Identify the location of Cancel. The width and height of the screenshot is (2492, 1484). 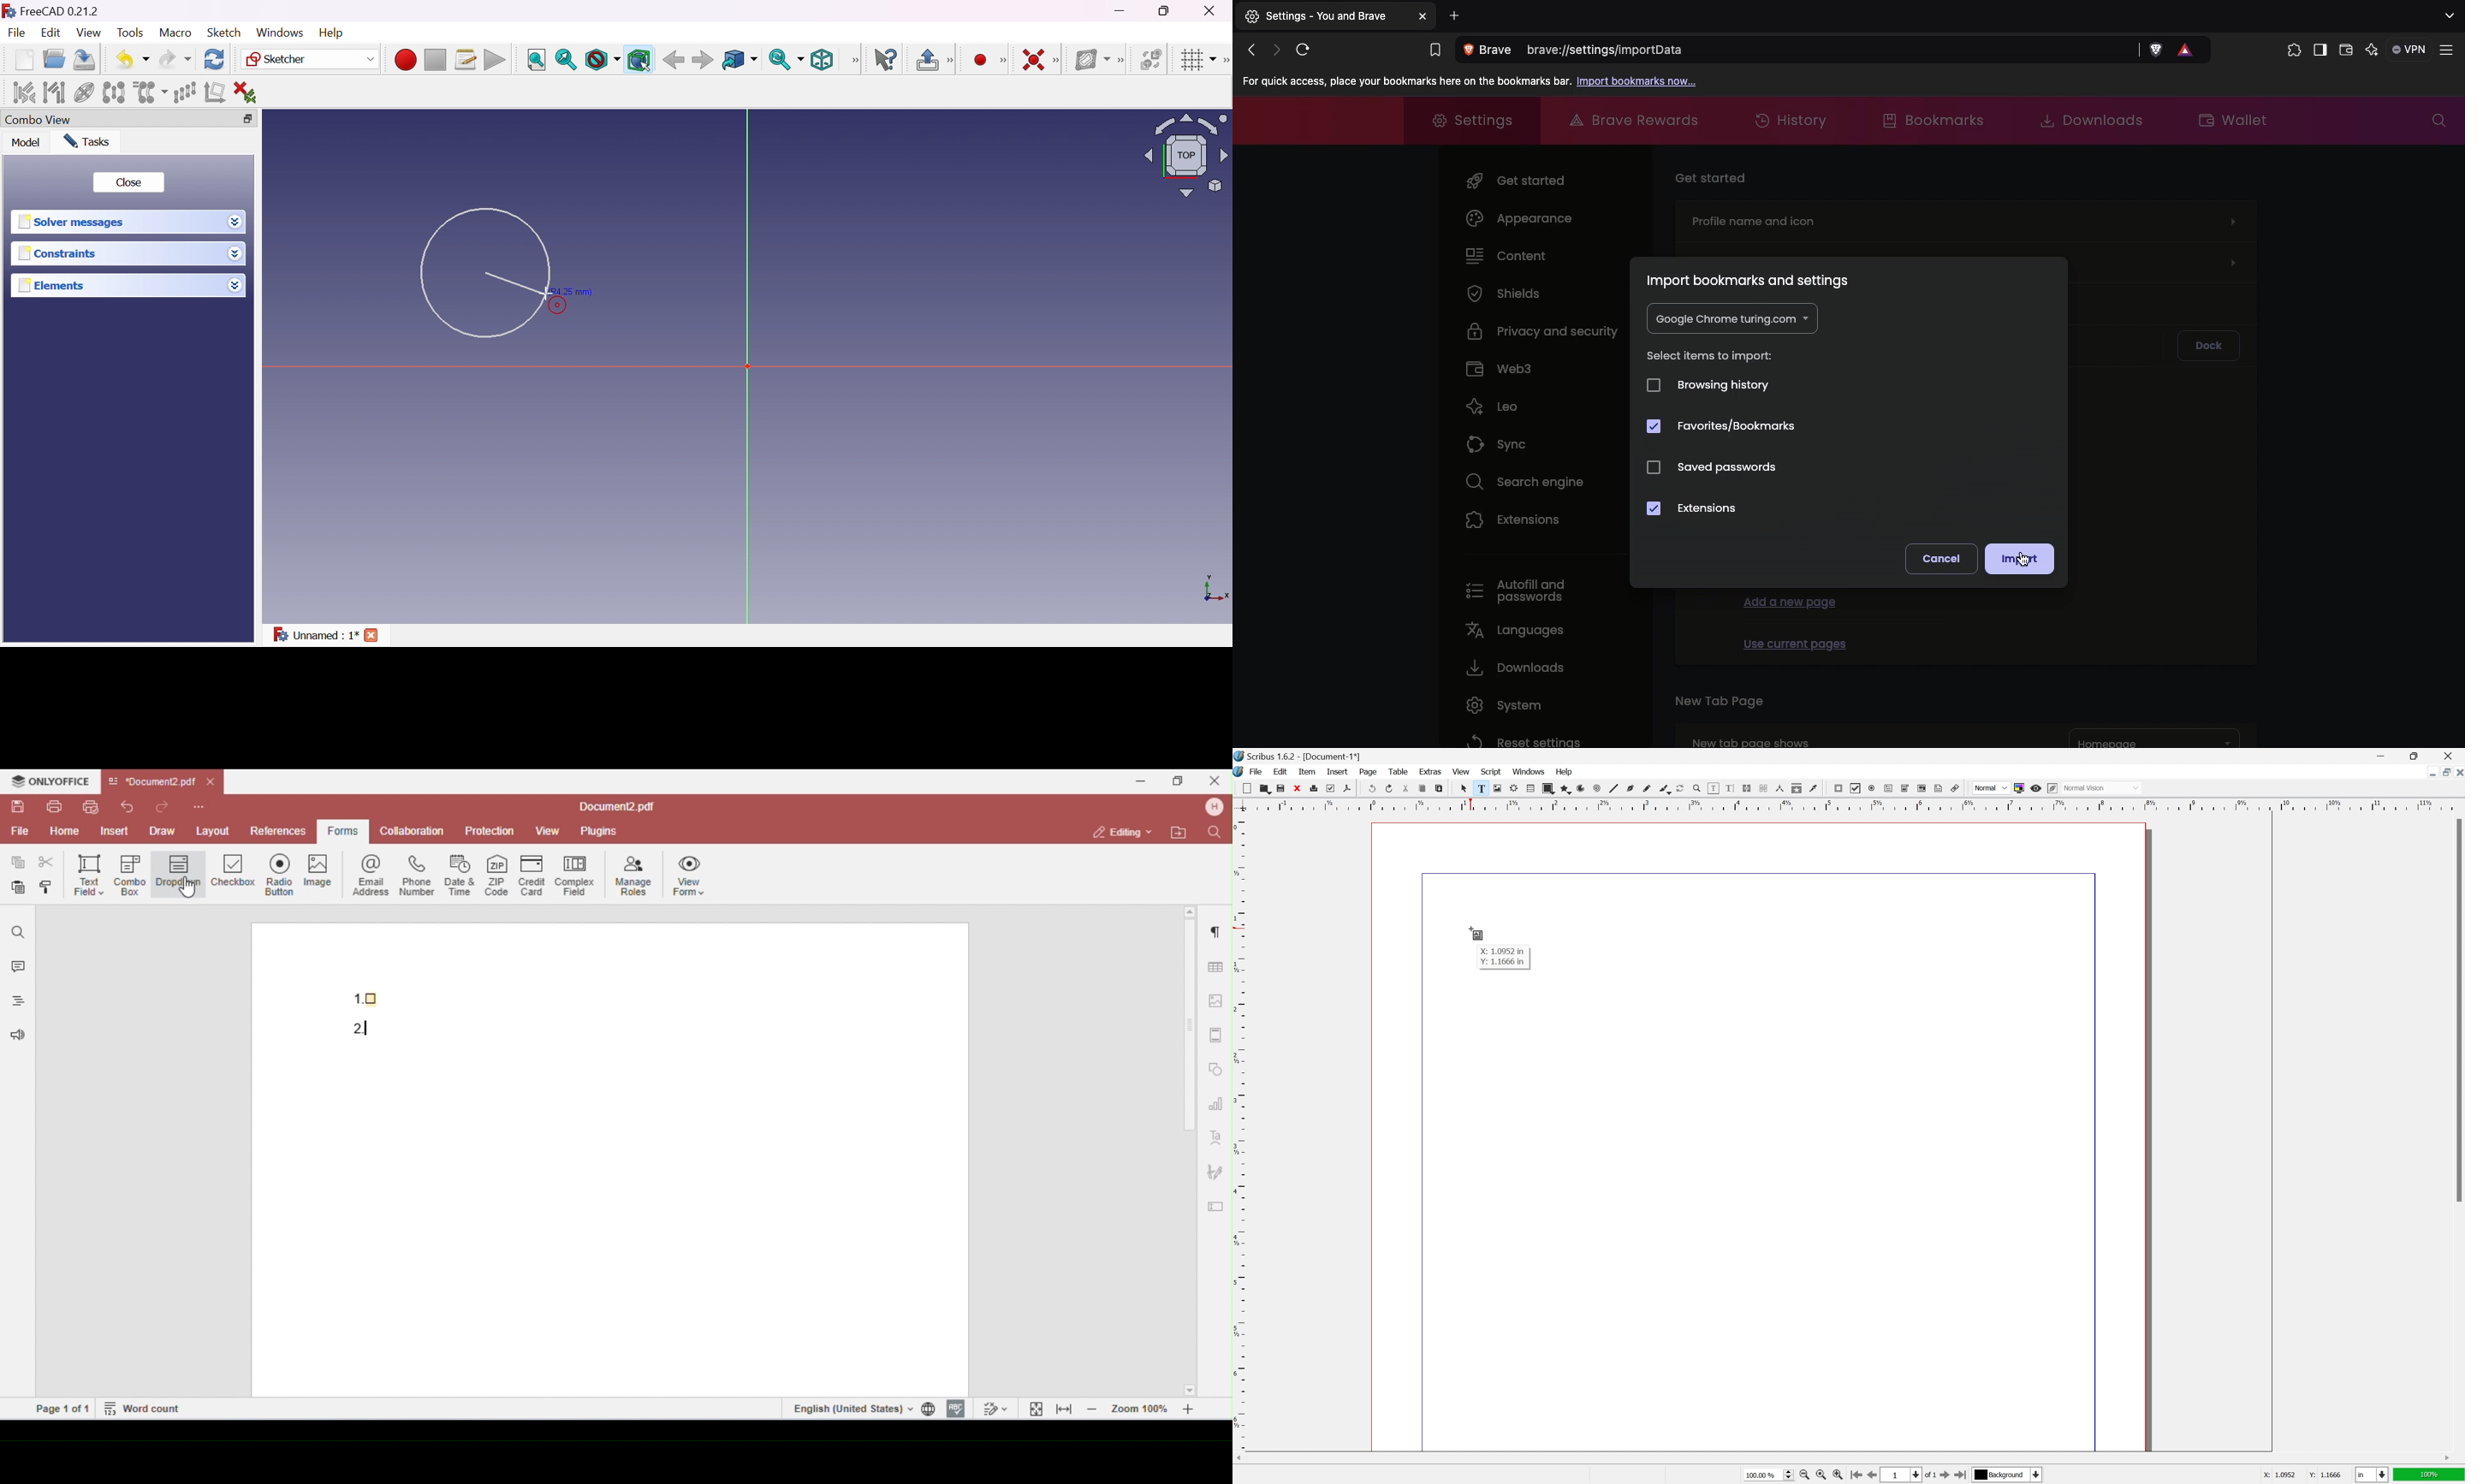
(1943, 558).